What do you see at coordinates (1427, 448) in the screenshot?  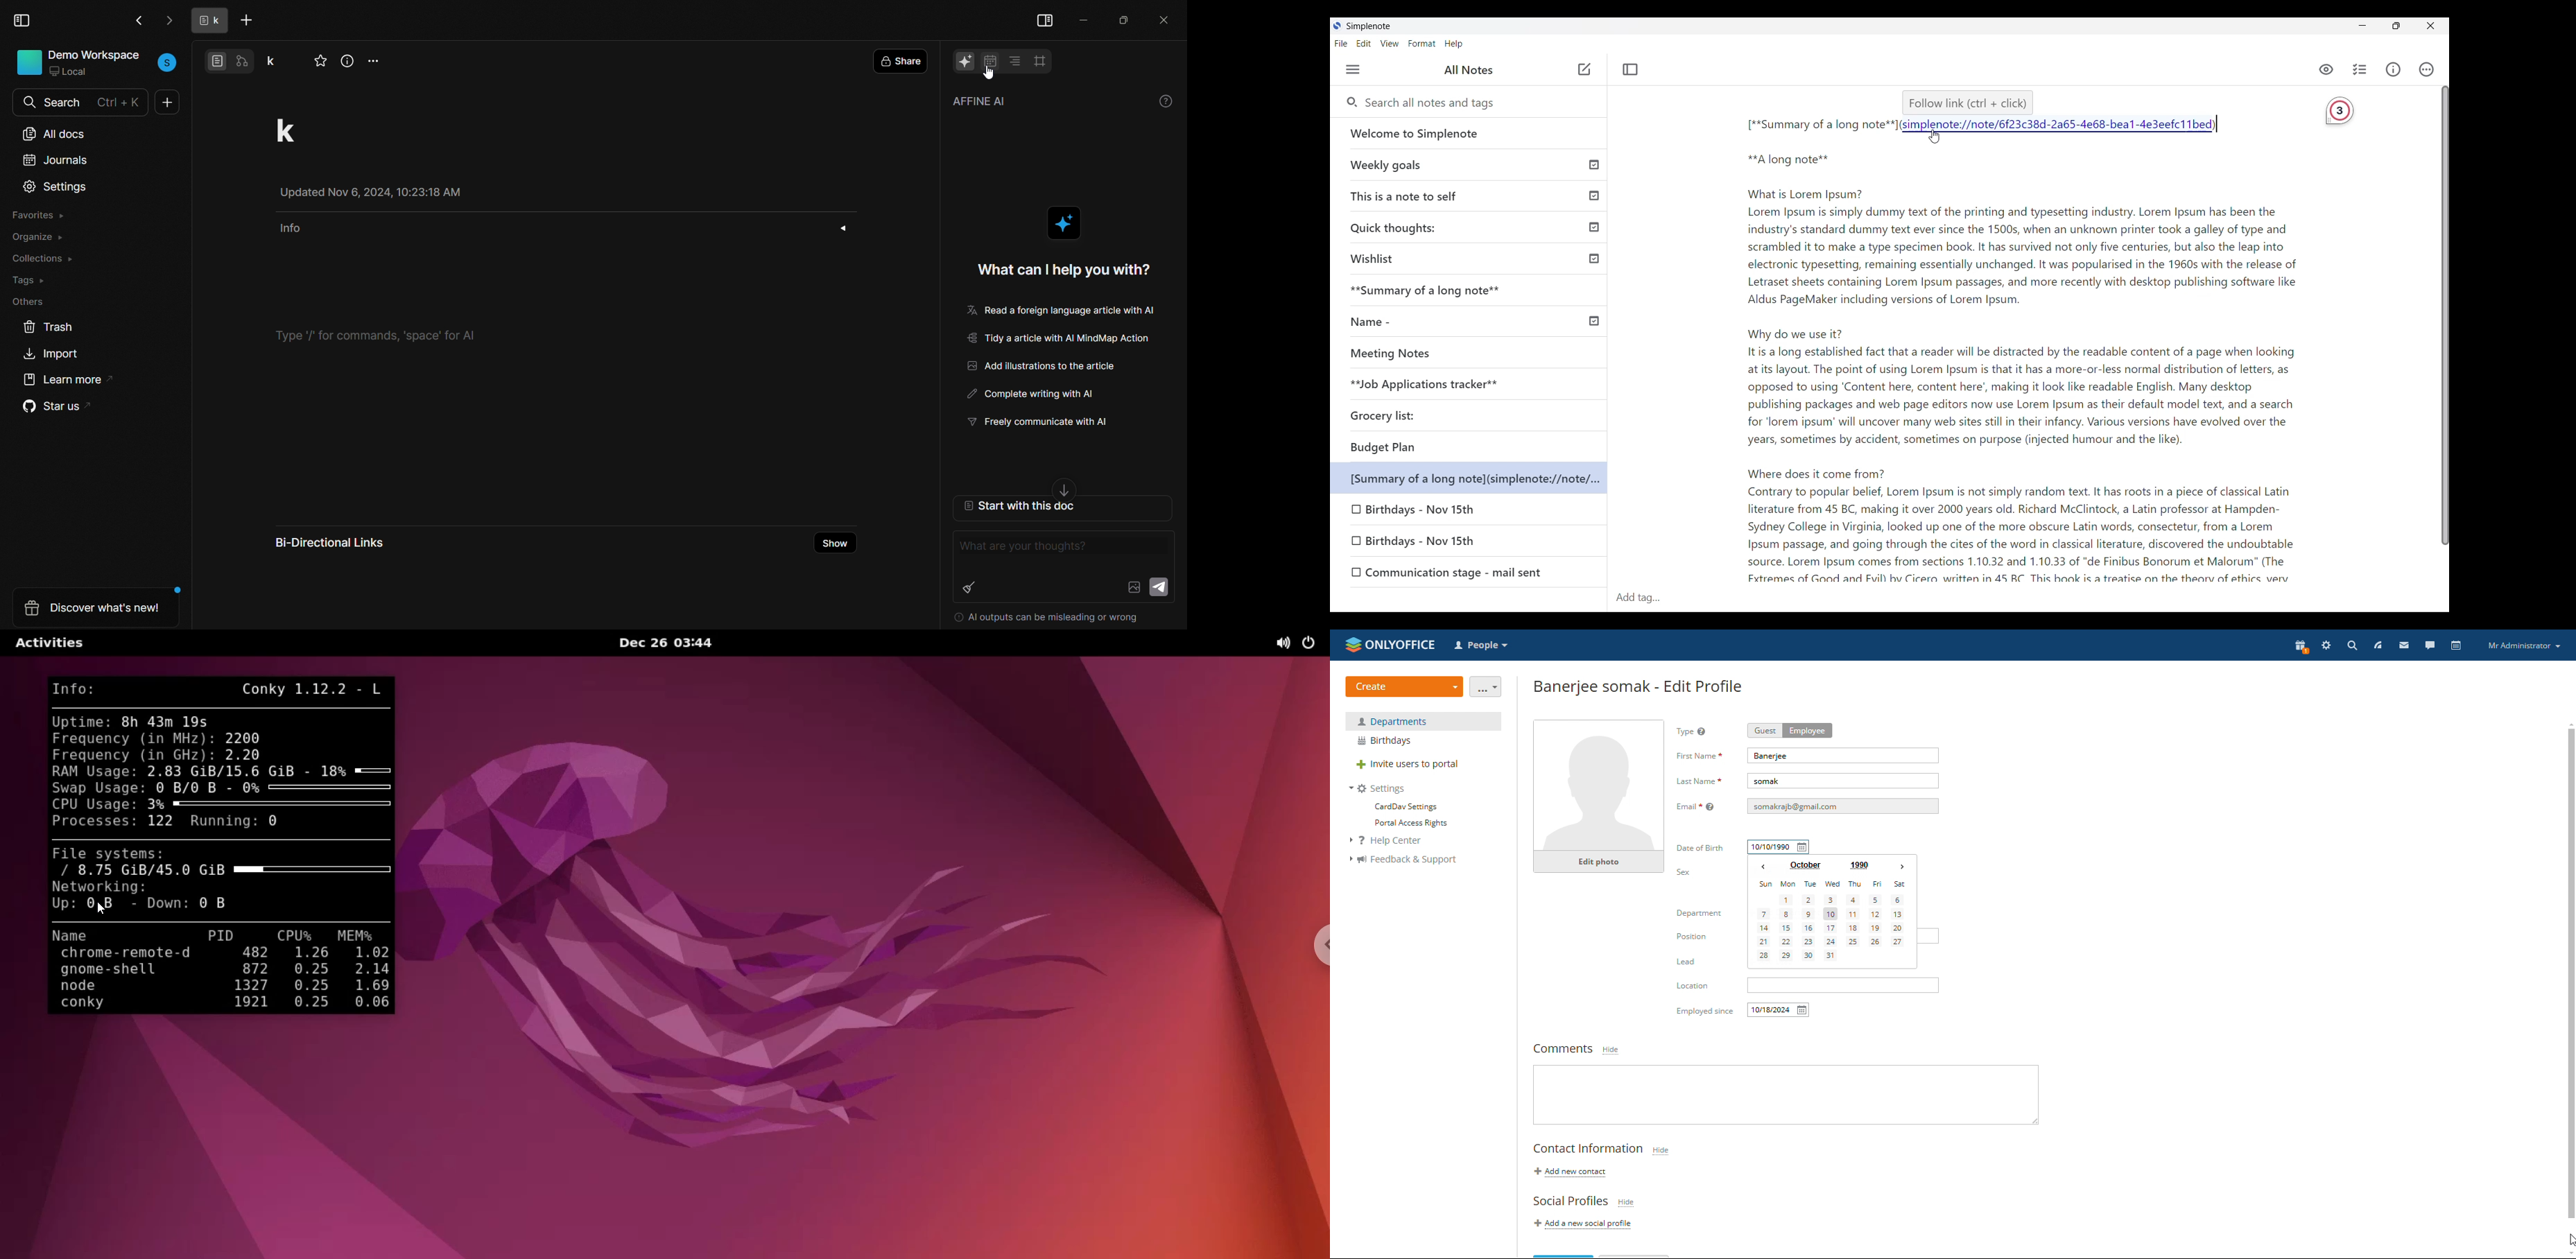 I see `Budget plan` at bounding box center [1427, 448].